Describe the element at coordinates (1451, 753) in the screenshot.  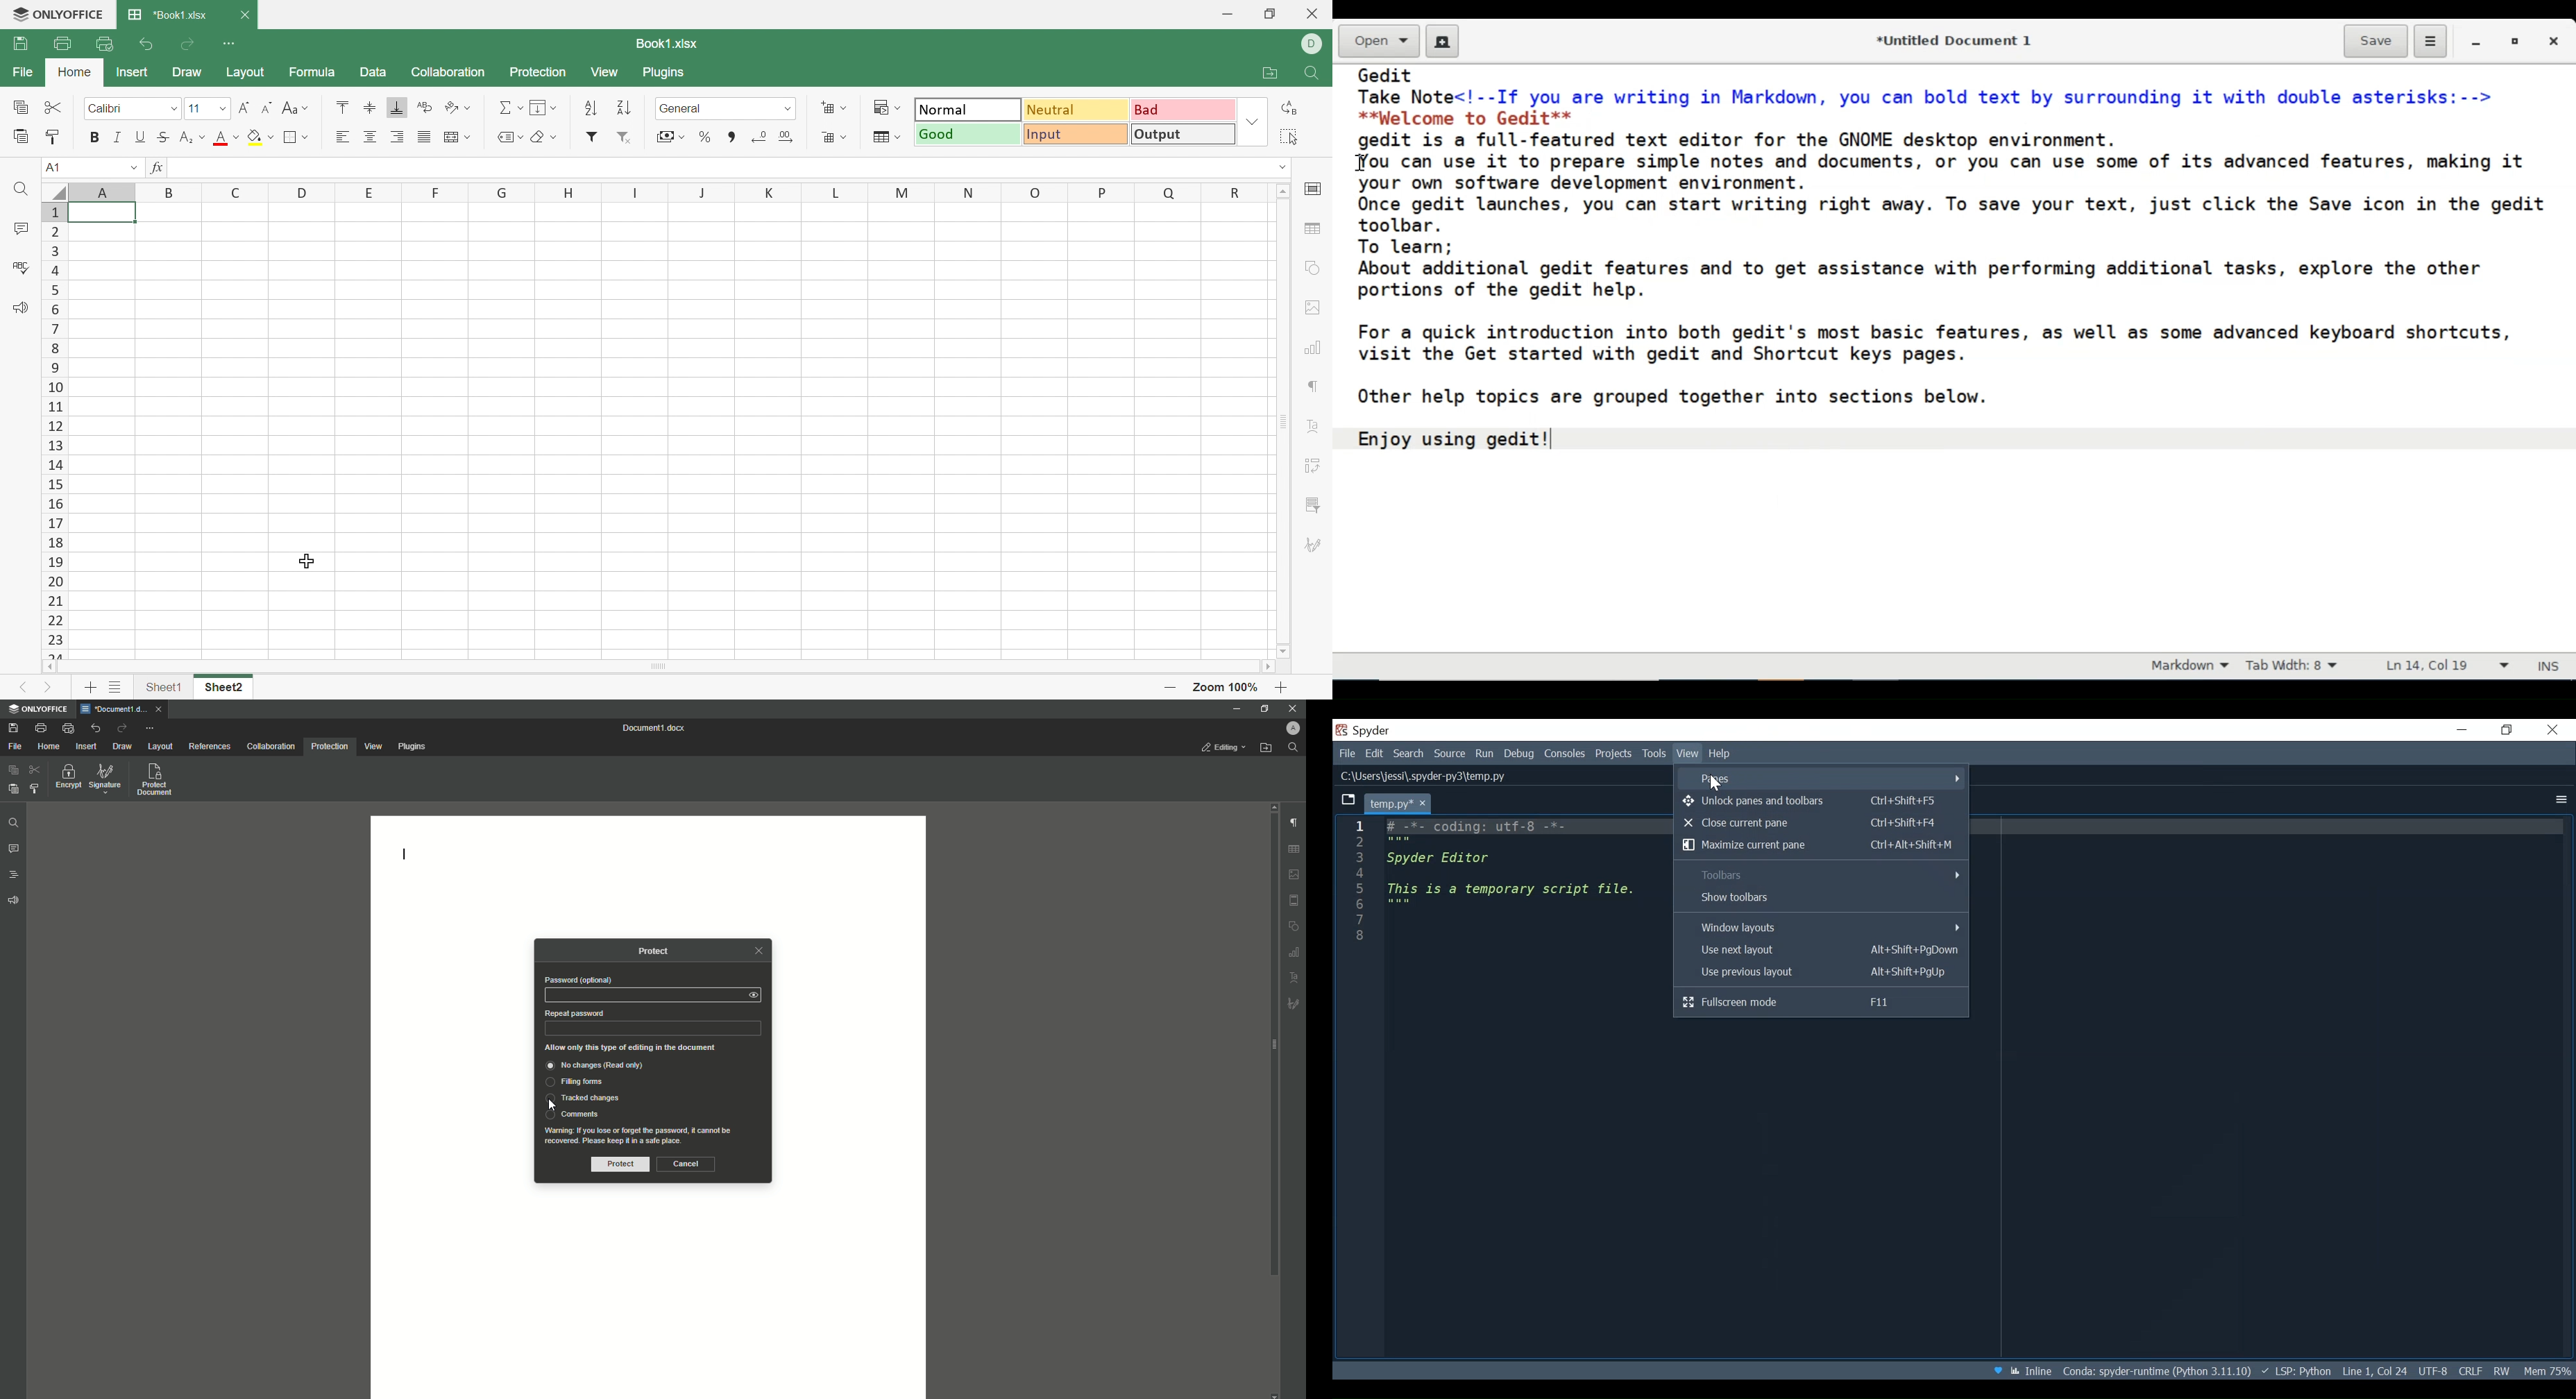
I see `Source` at that location.